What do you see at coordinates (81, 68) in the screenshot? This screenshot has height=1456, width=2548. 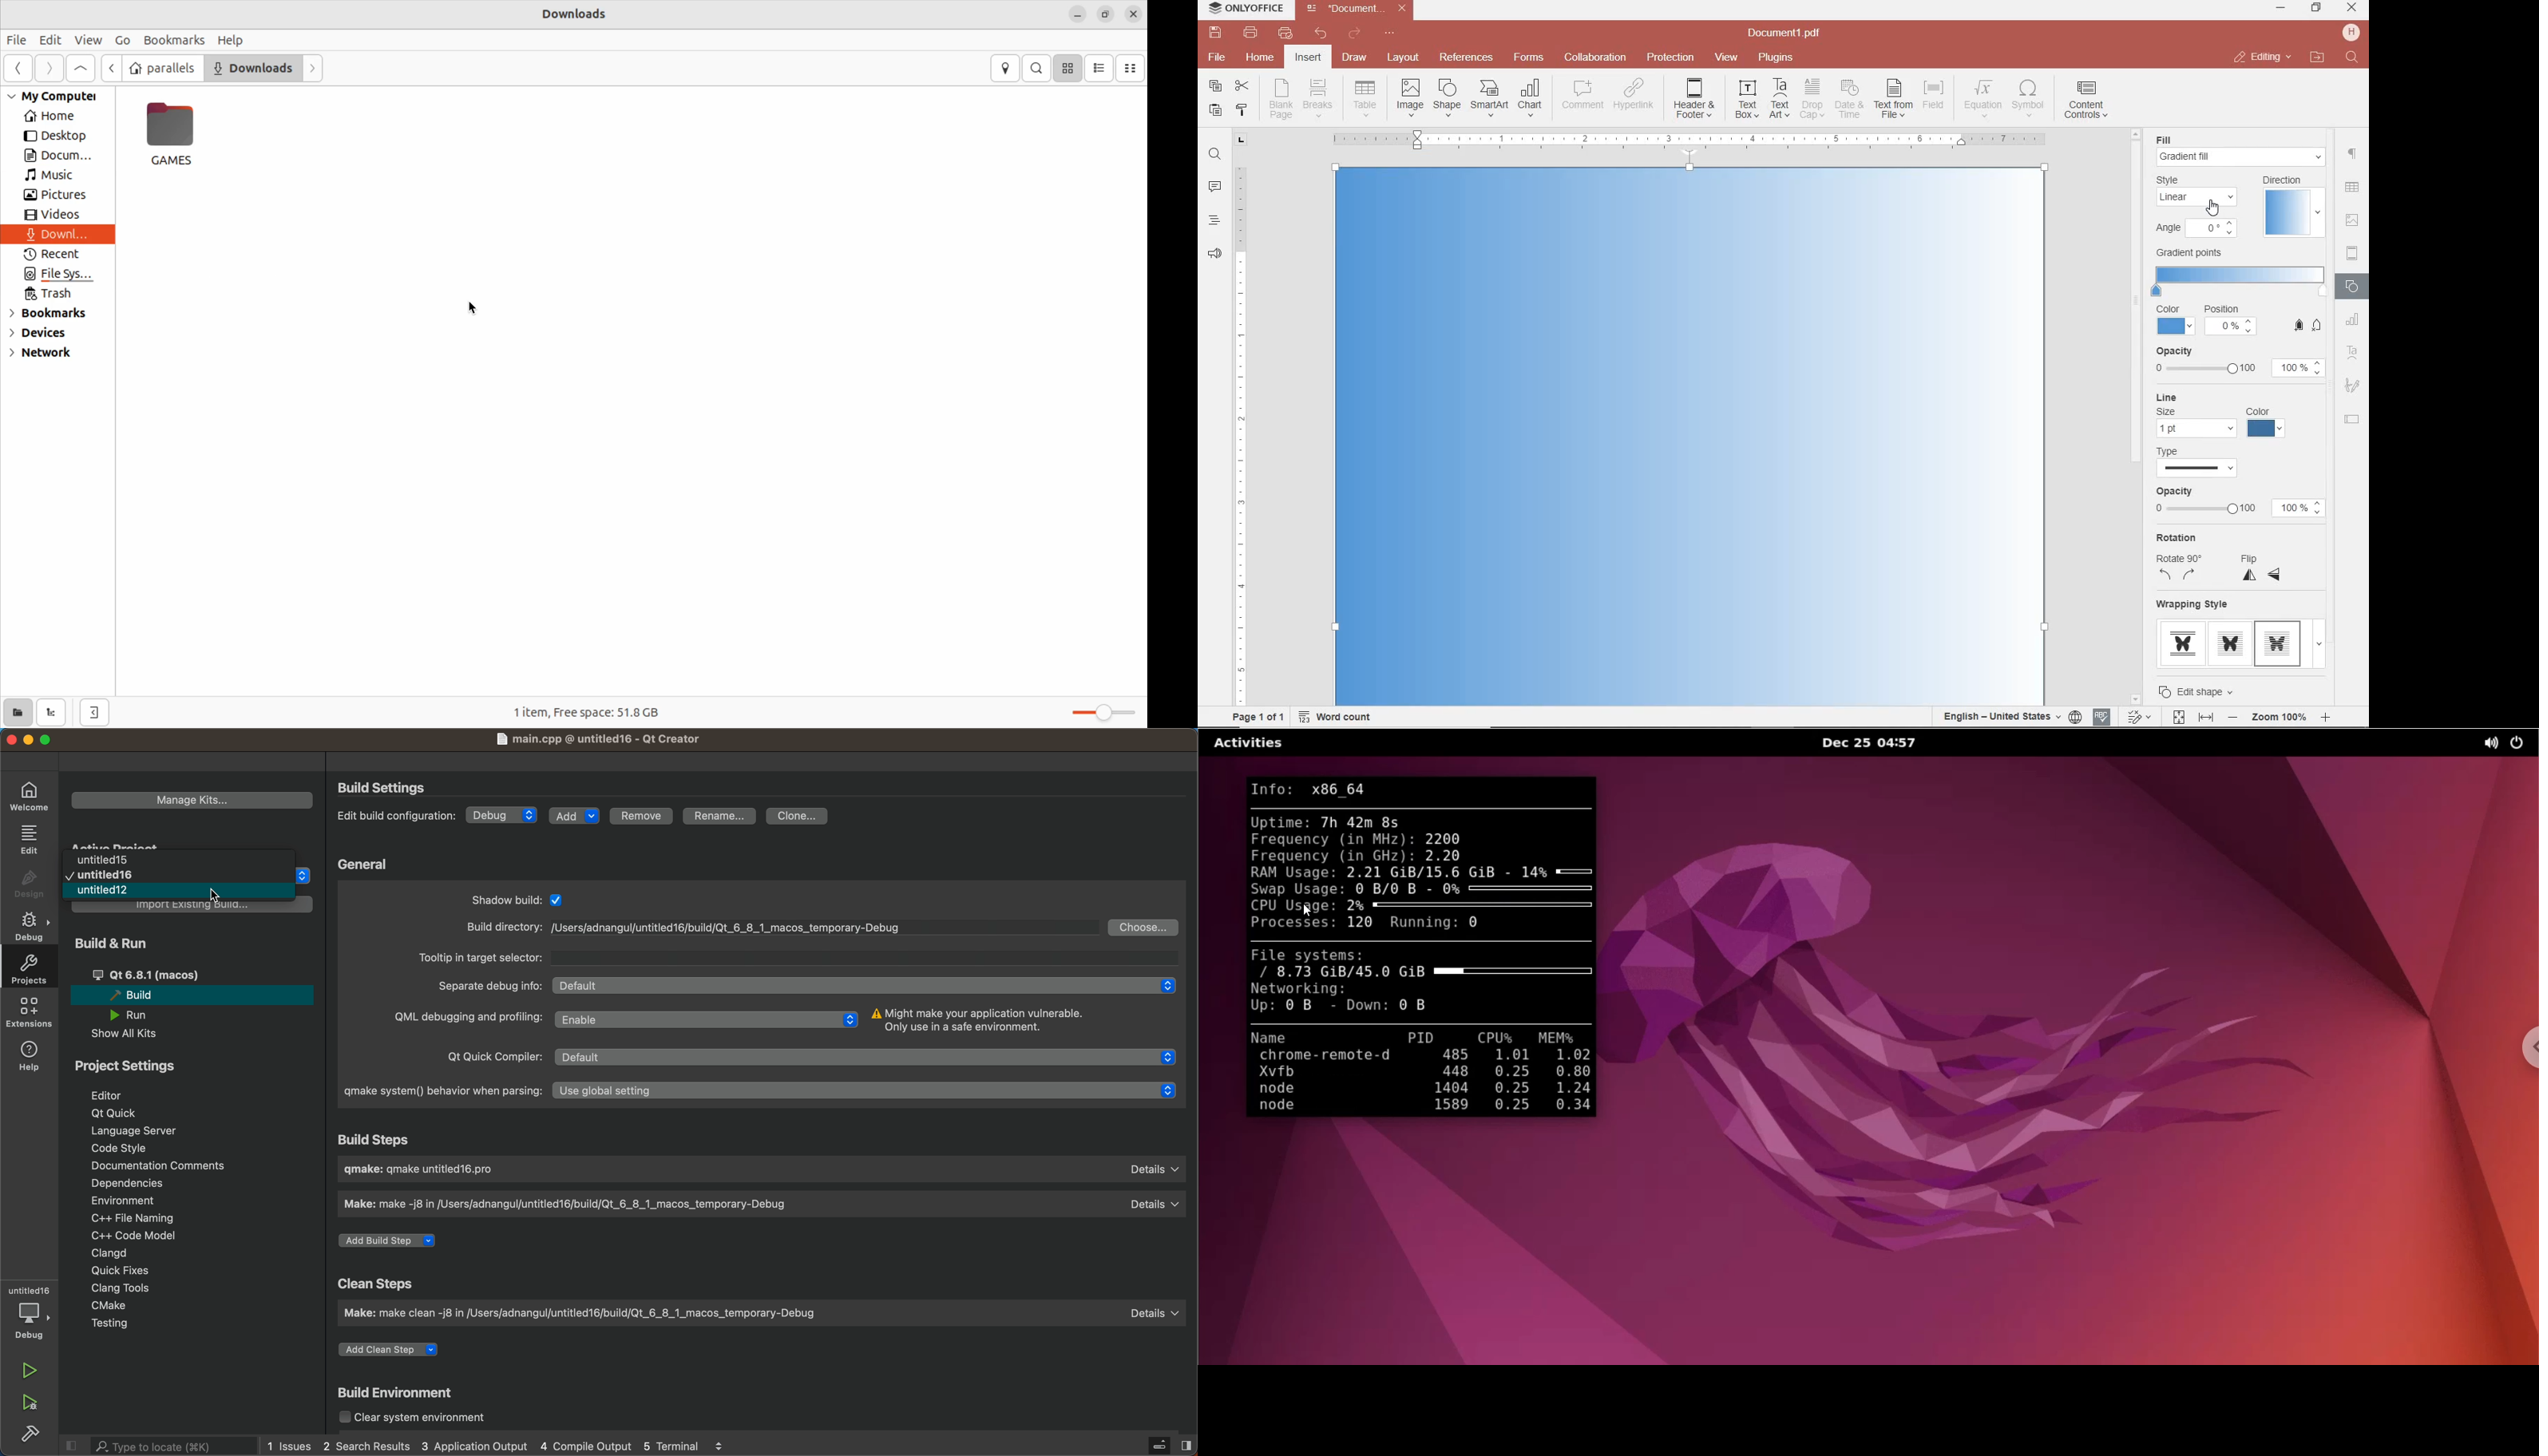 I see `Go up` at bounding box center [81, 68].